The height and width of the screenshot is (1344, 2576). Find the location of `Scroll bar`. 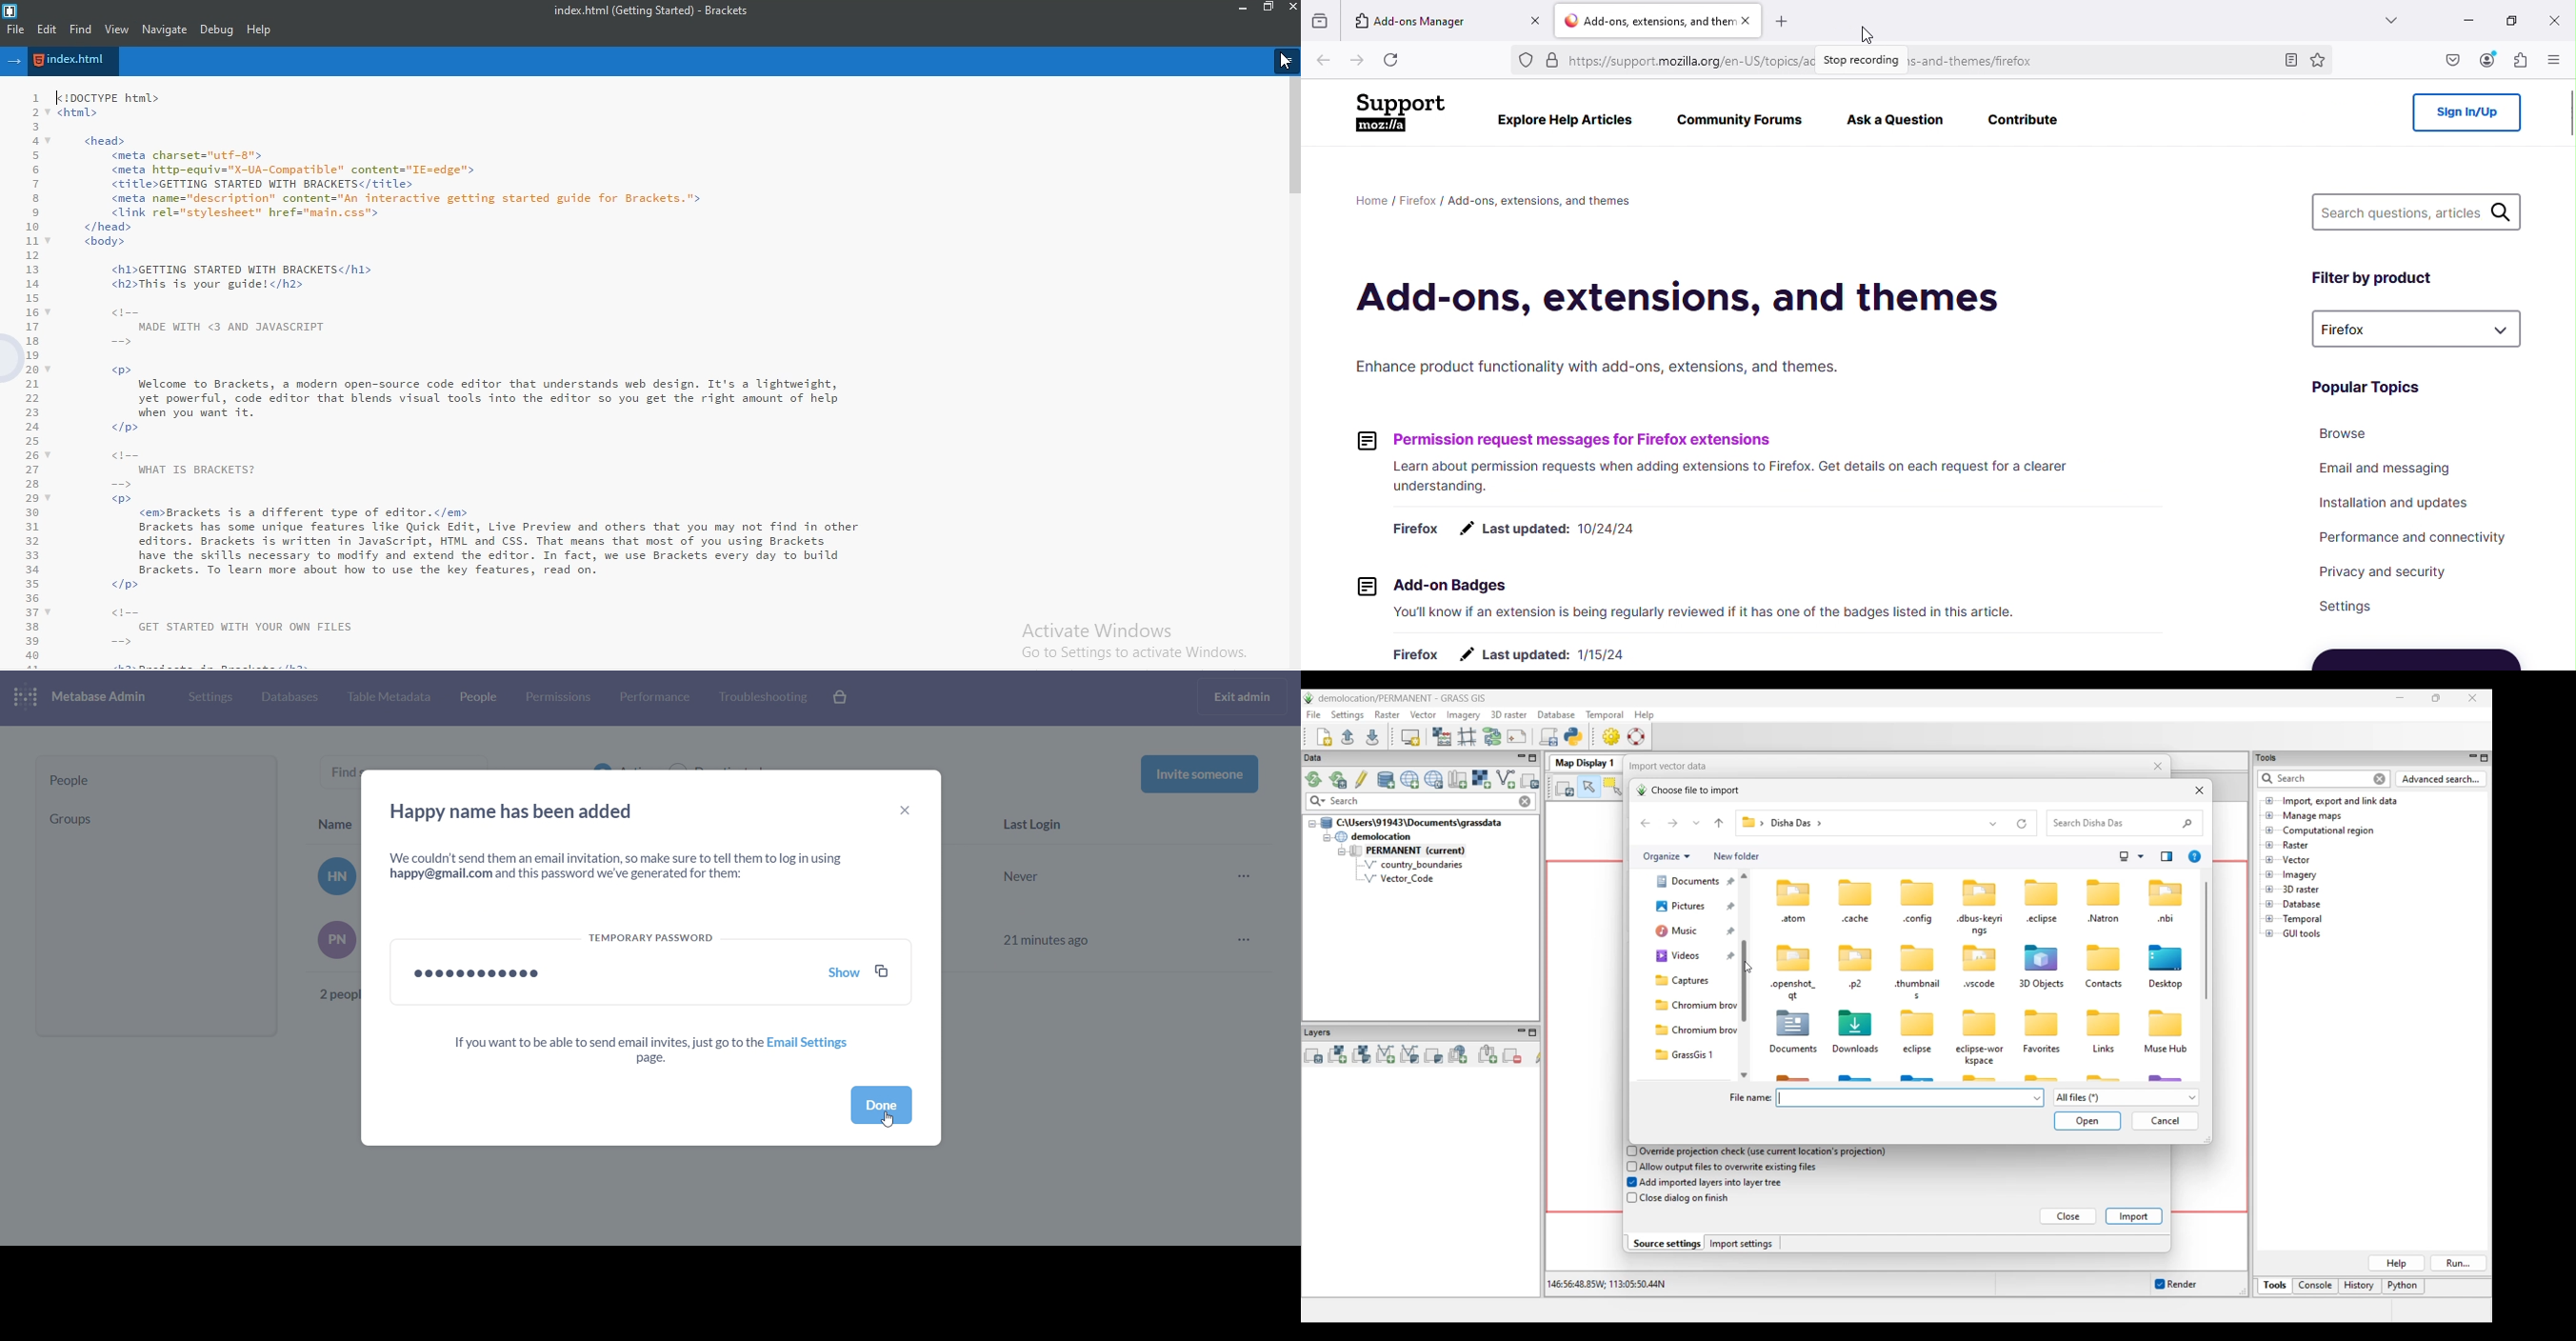

Scroll bar is located at coordinates (2568, 108).